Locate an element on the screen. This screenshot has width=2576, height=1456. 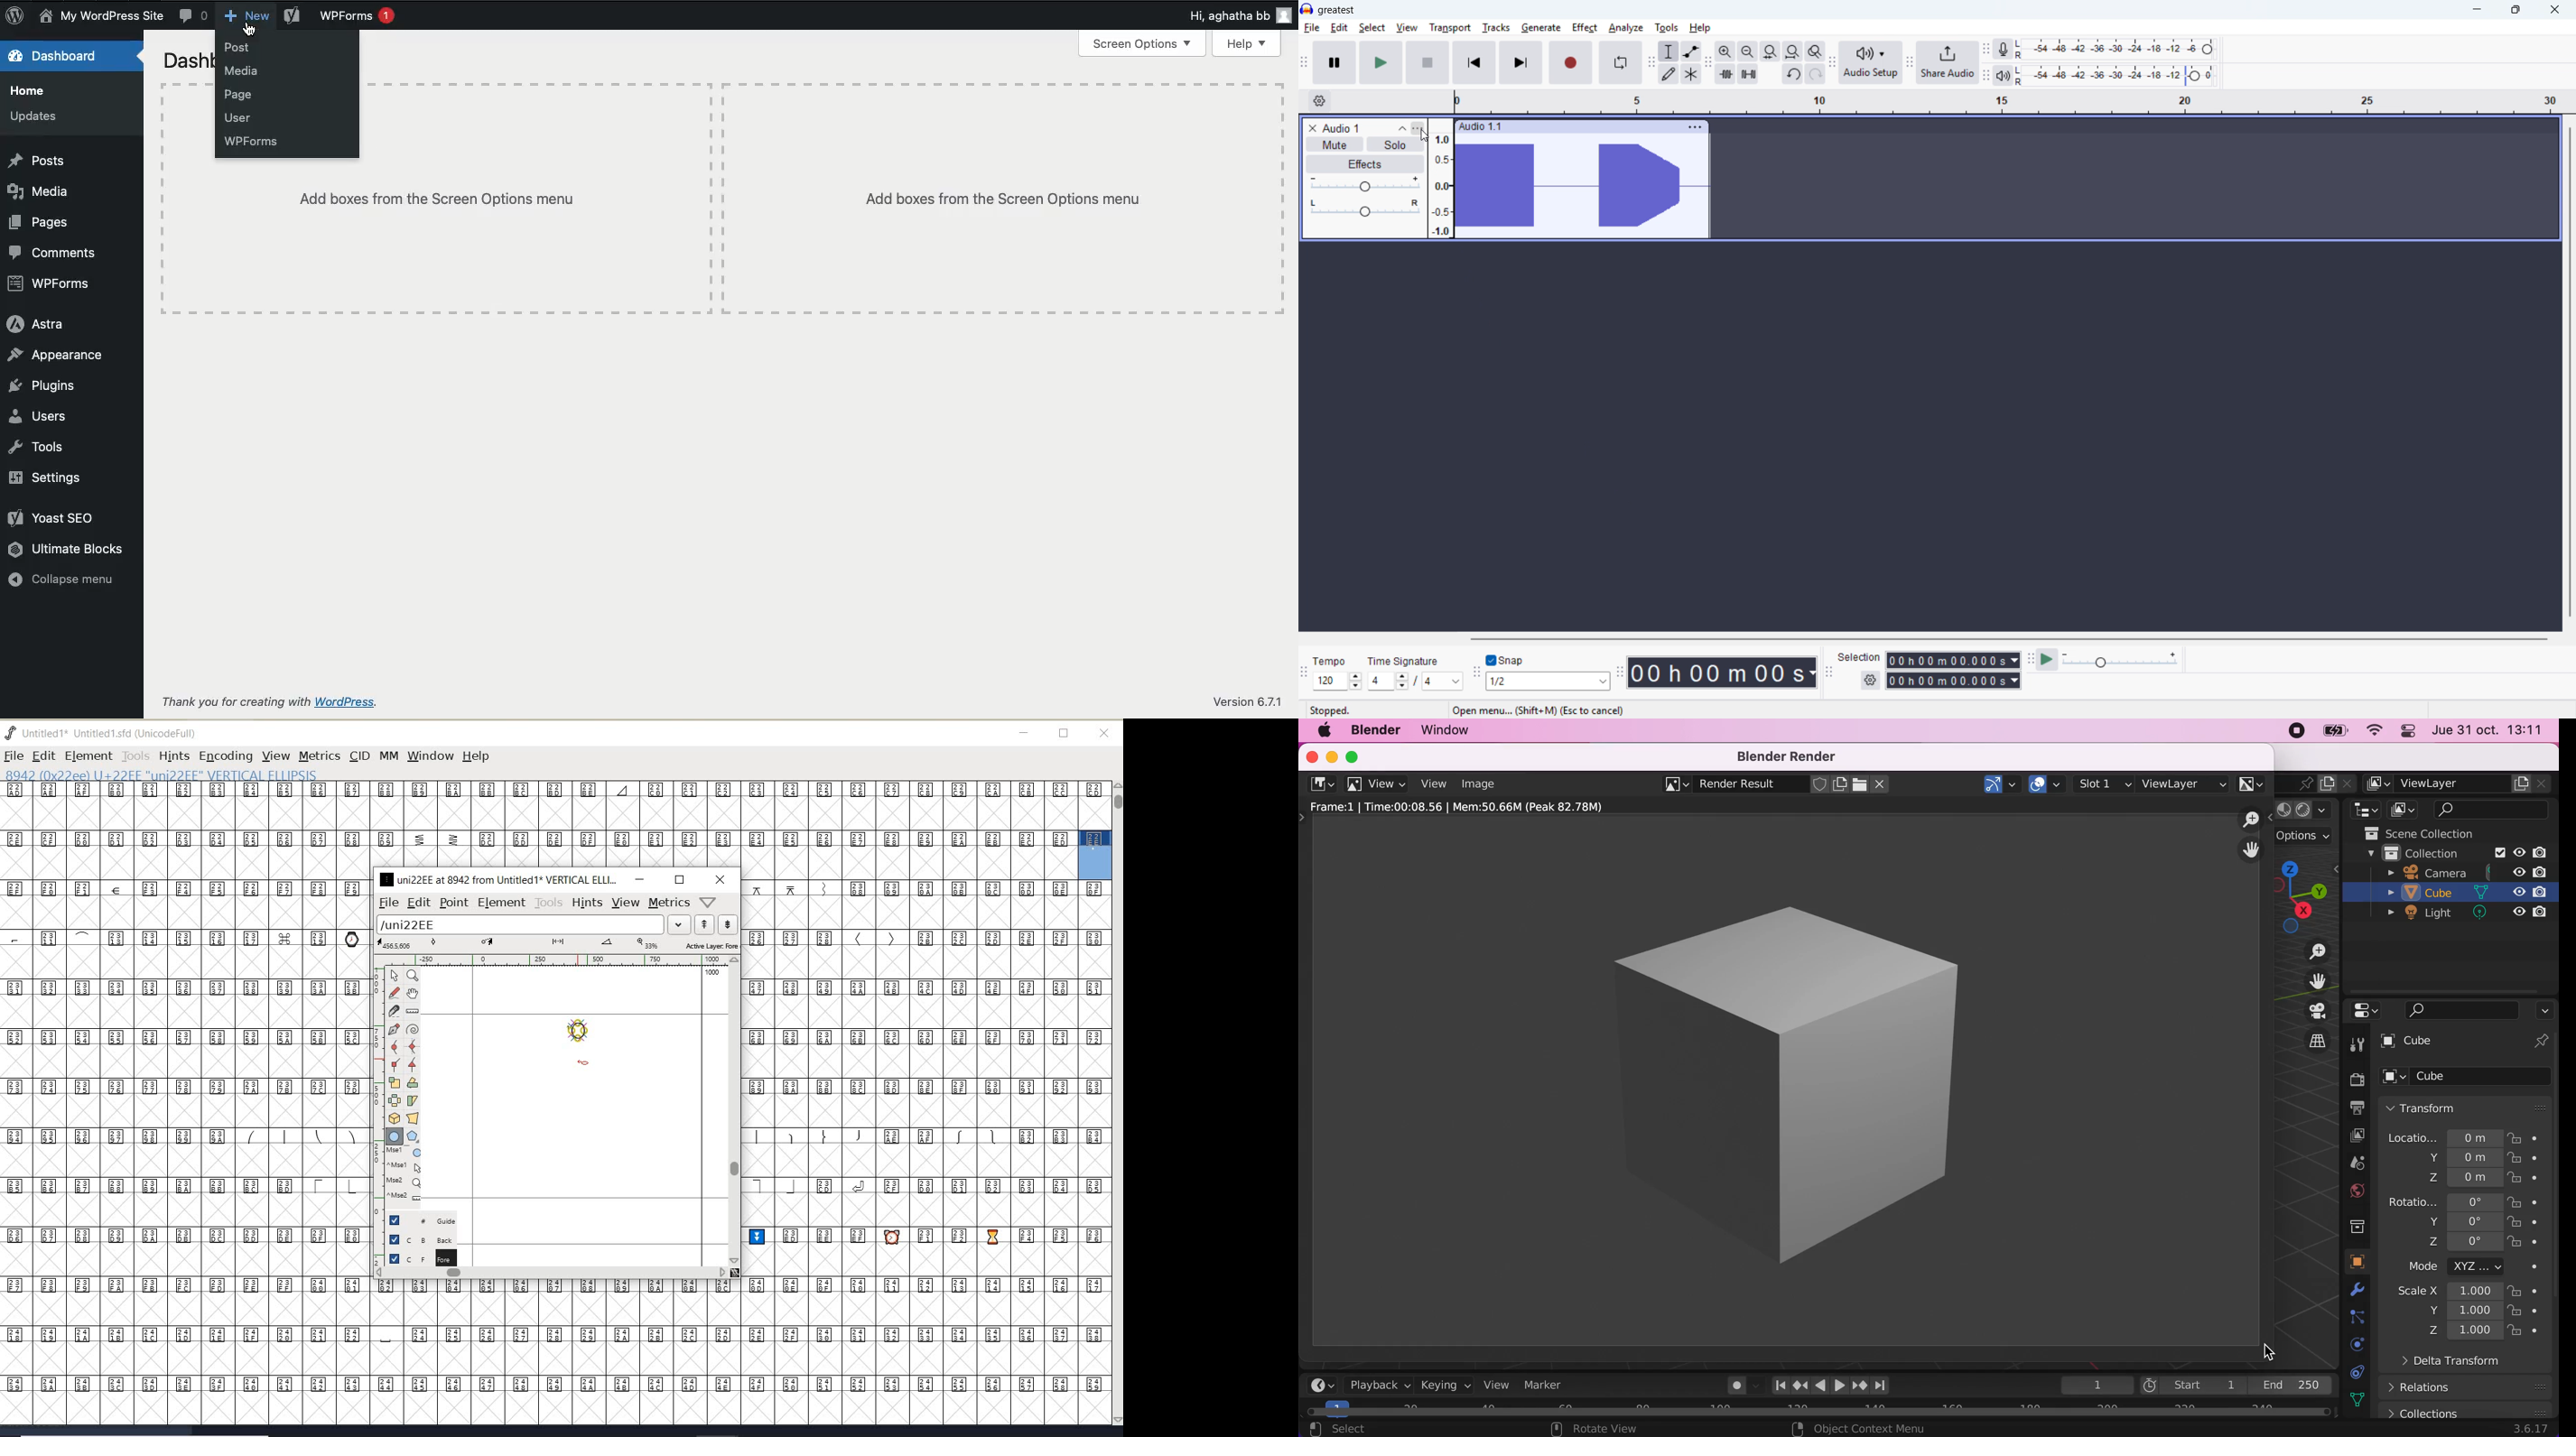
play animation is located at coordinates (1820, 1384).